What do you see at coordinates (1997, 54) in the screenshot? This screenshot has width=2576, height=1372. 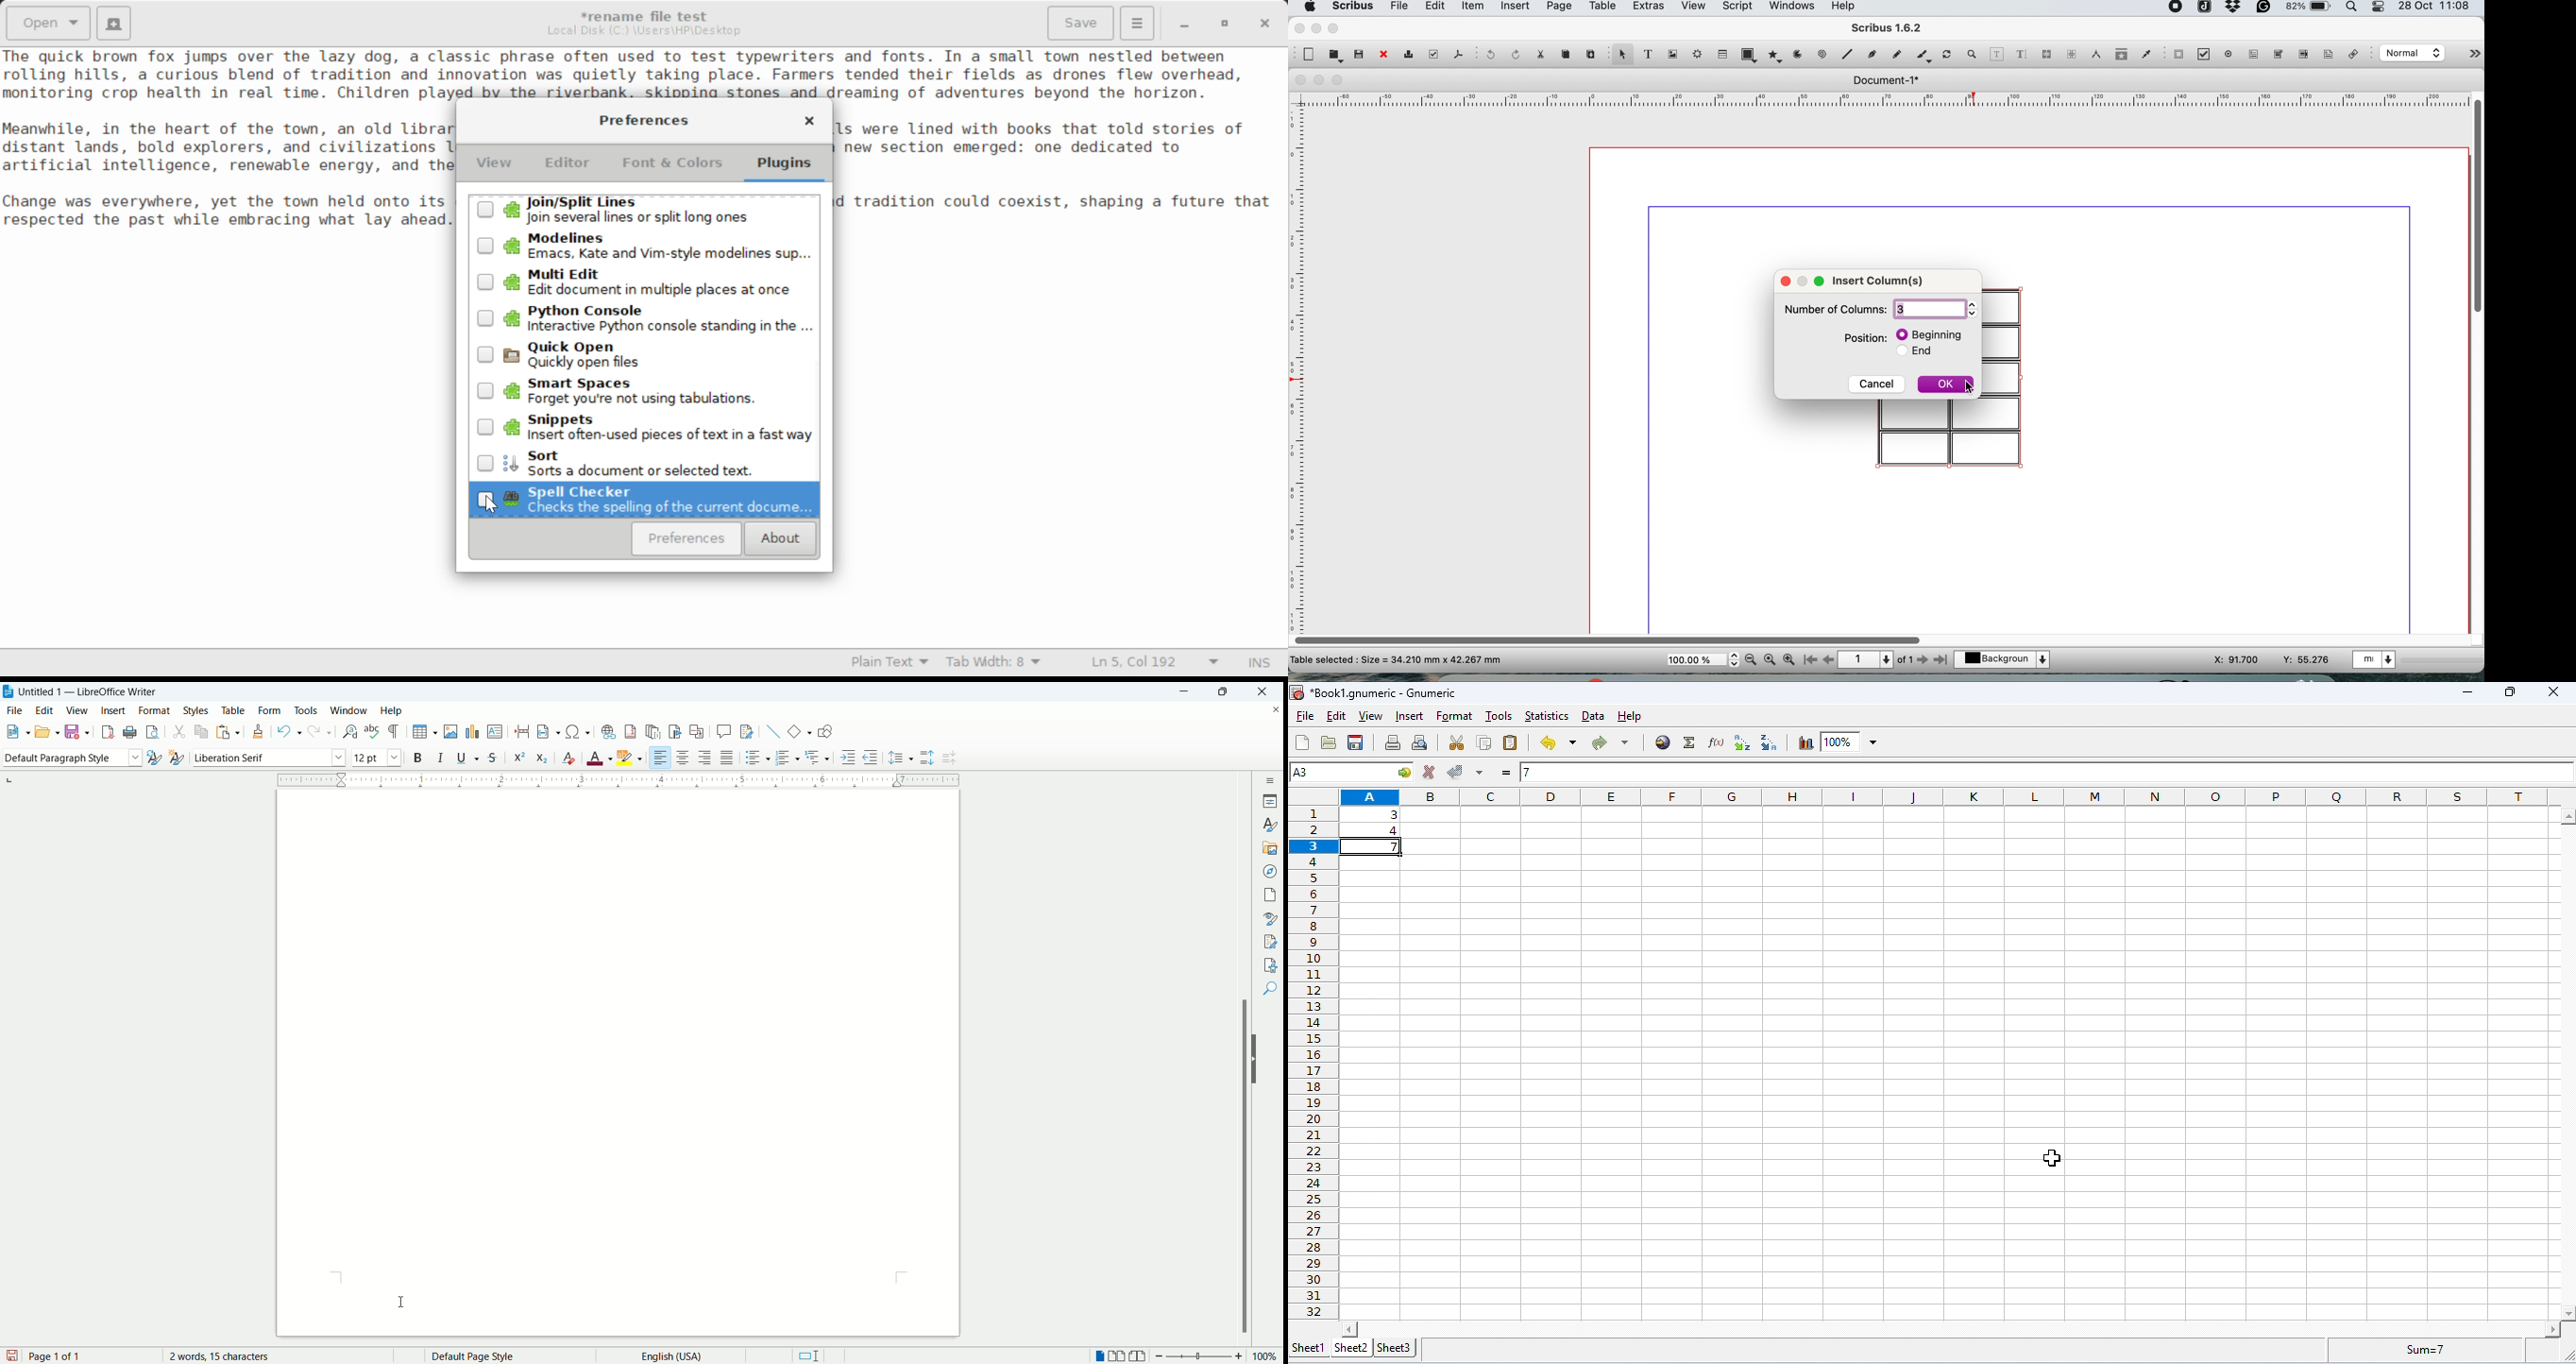 I see `edit contents of frame` at bounding box center [1997, 54].